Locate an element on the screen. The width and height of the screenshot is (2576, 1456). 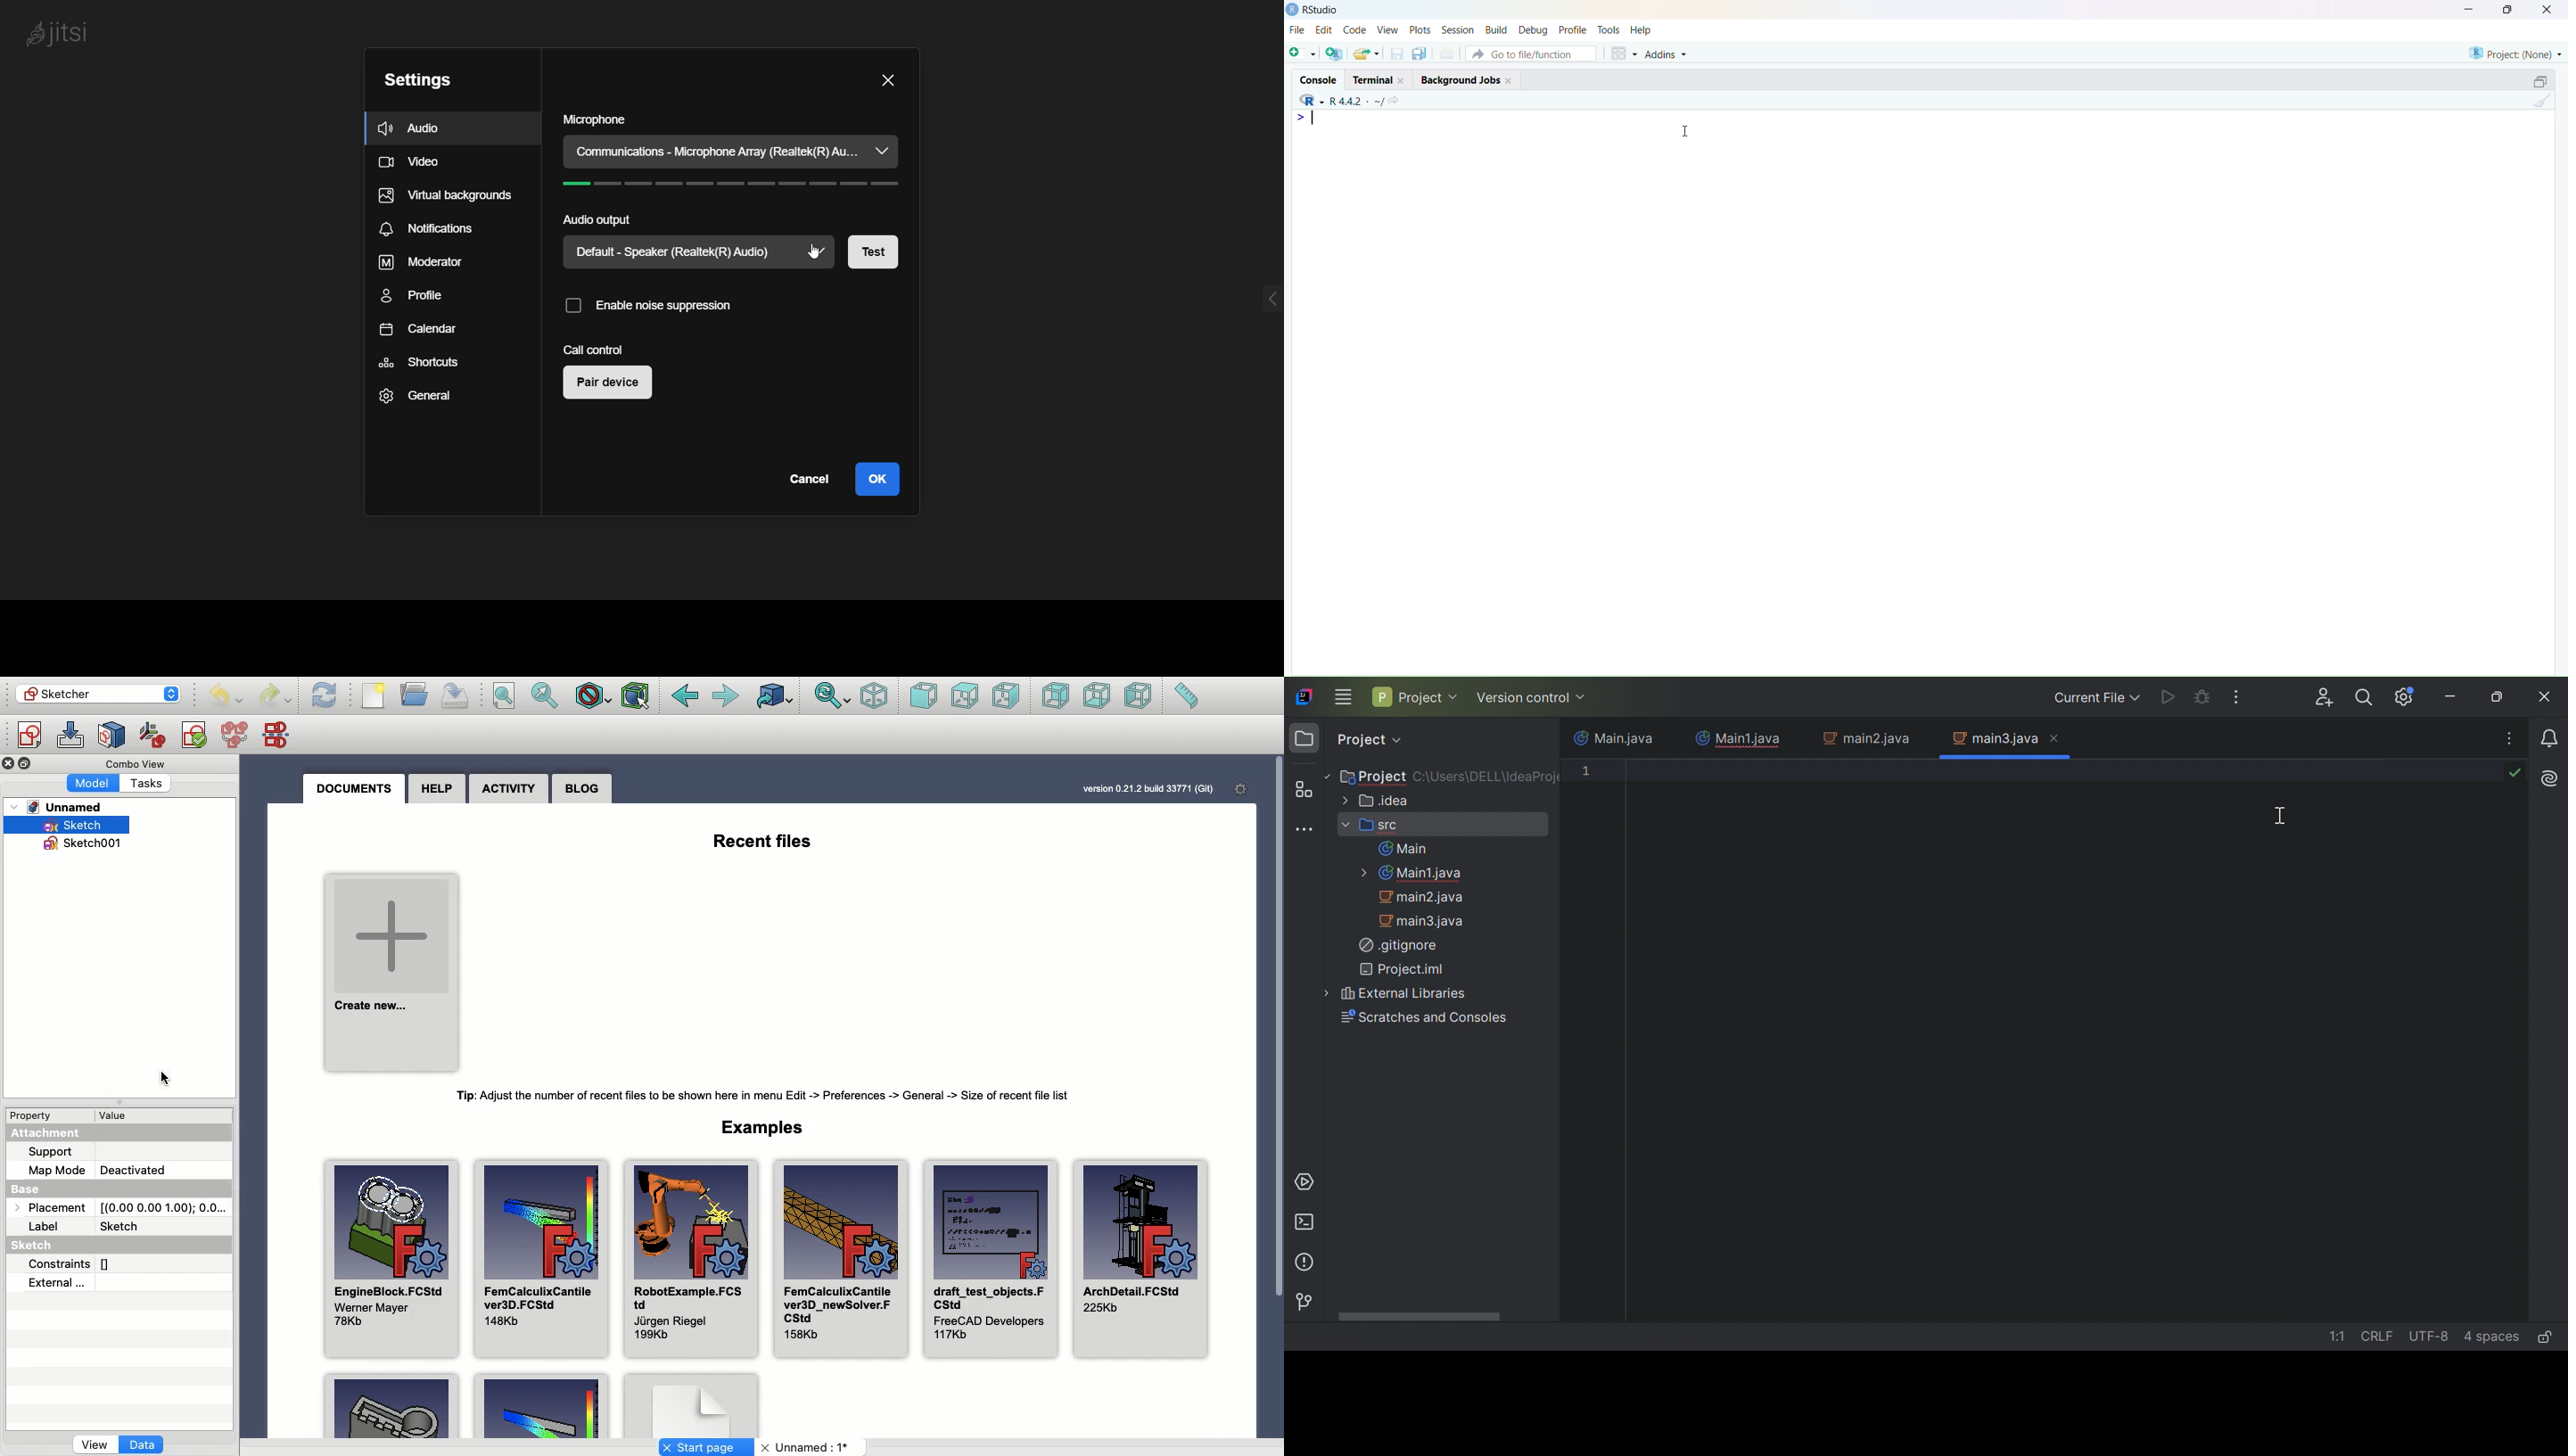
pair device is located at coordinates (613, 385).